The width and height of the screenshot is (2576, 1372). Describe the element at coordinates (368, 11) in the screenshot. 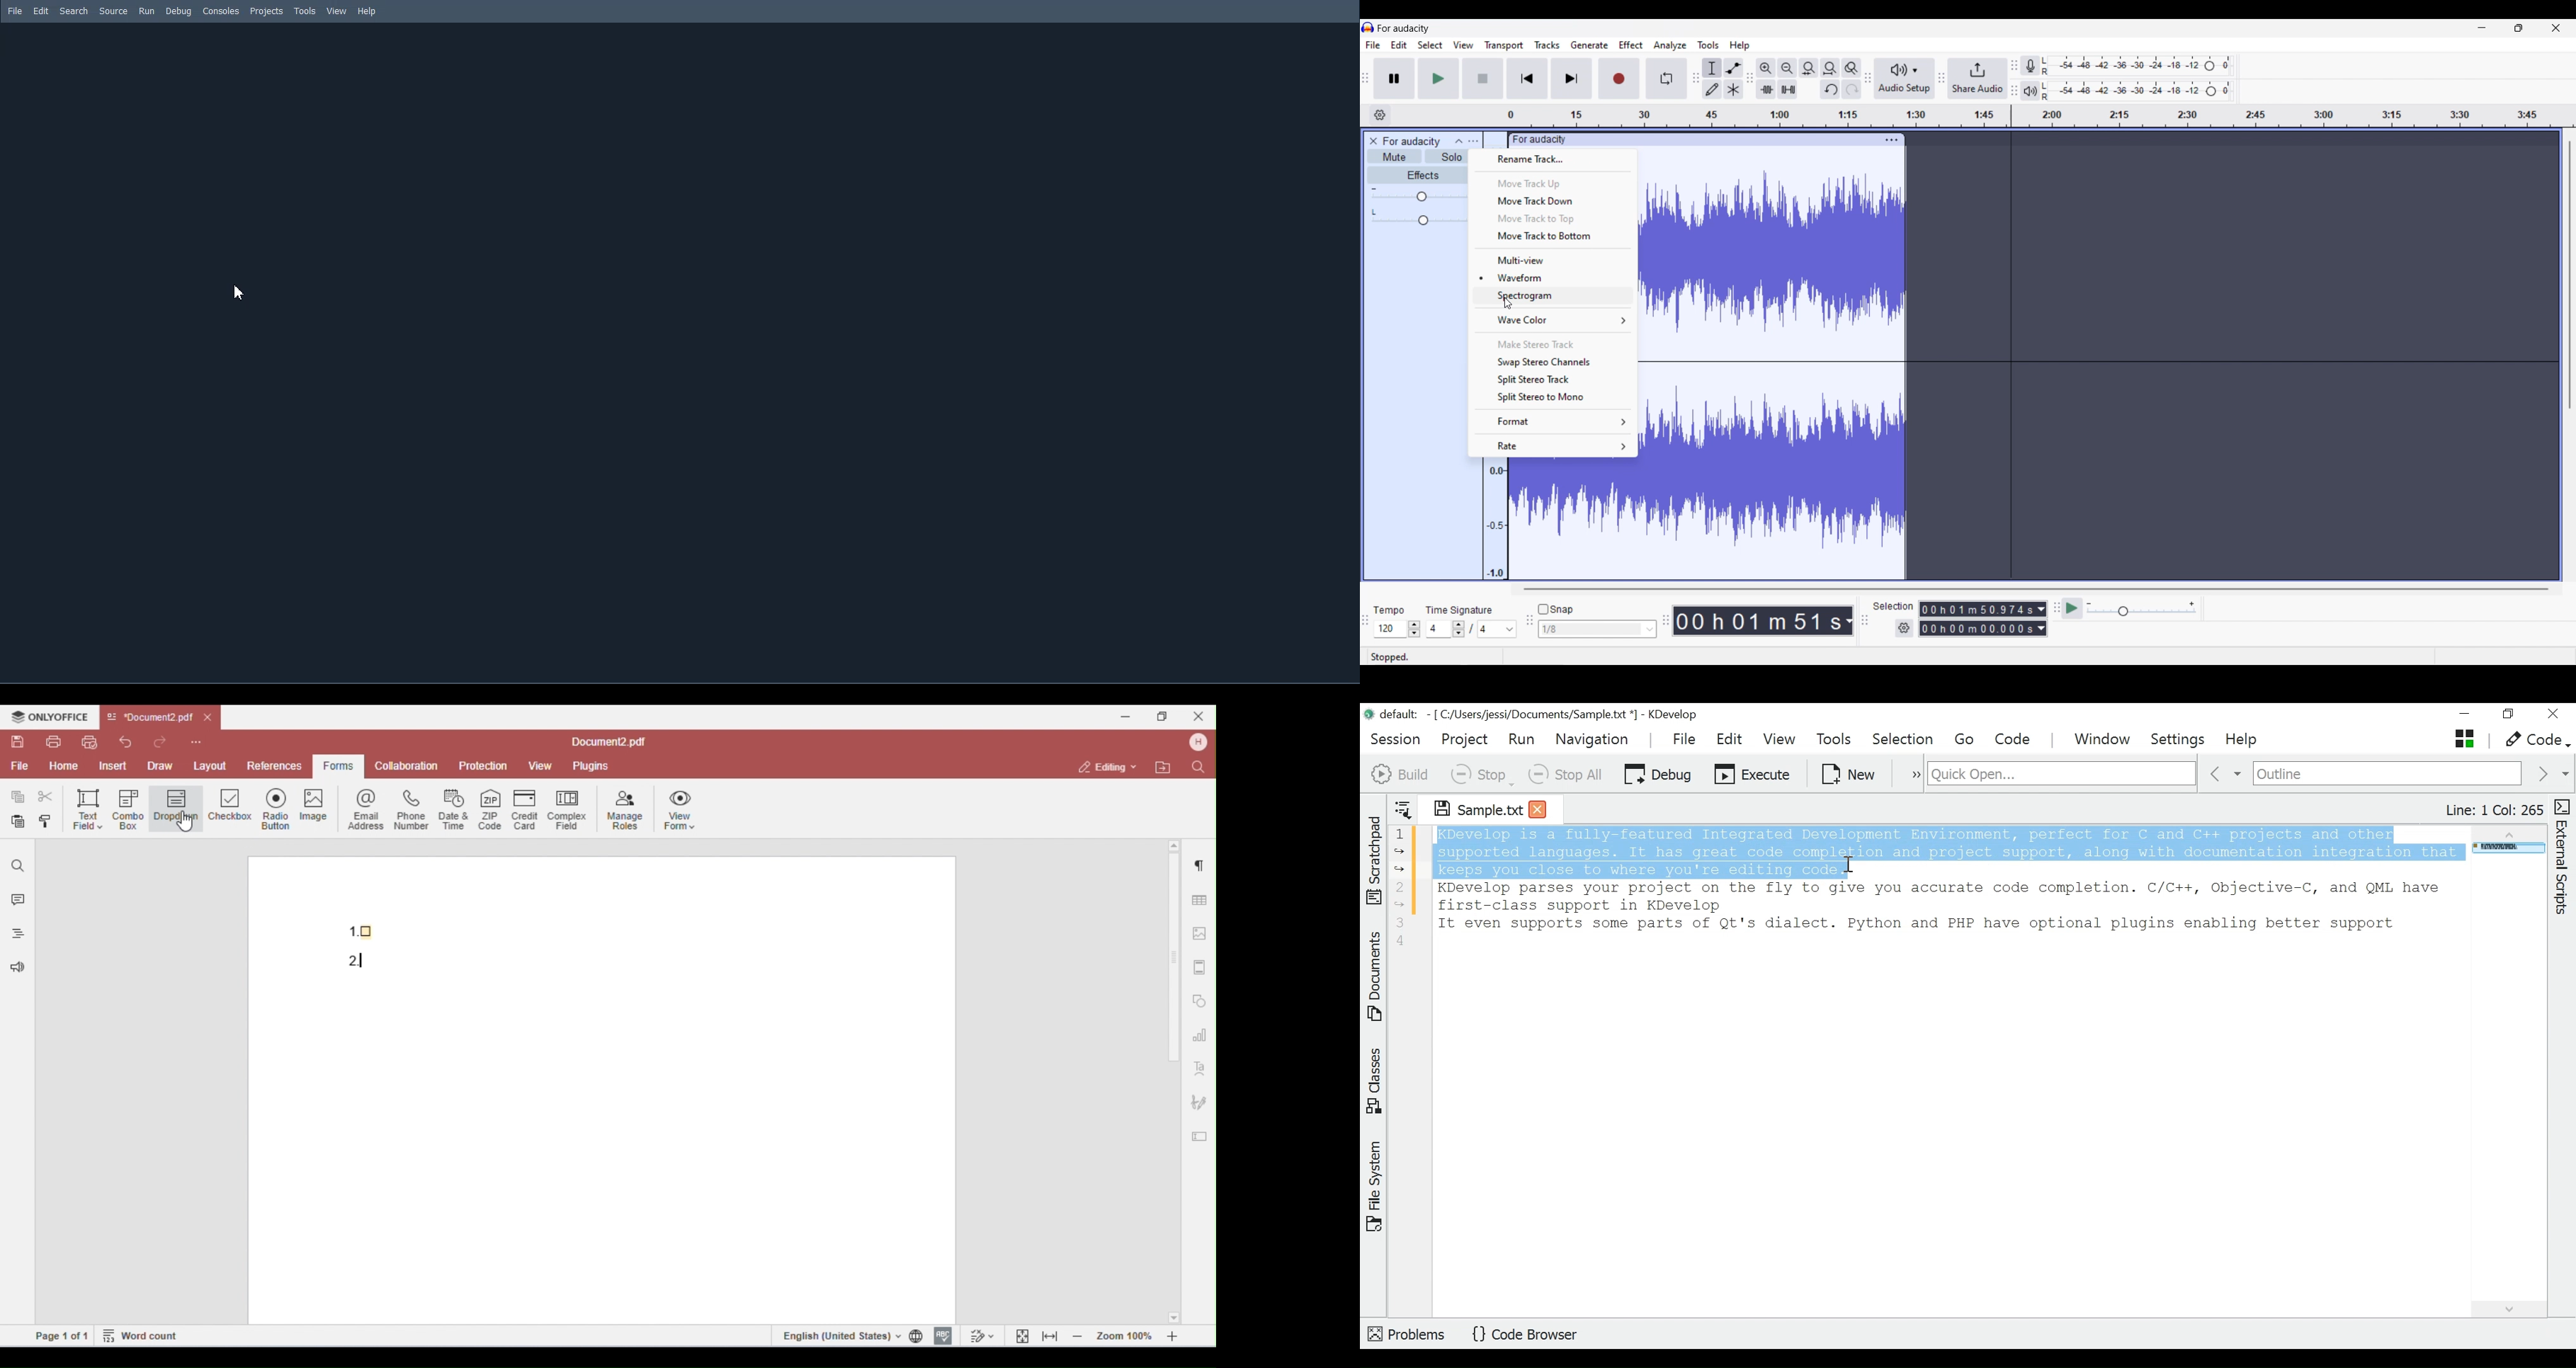

I see `Help` at that location.